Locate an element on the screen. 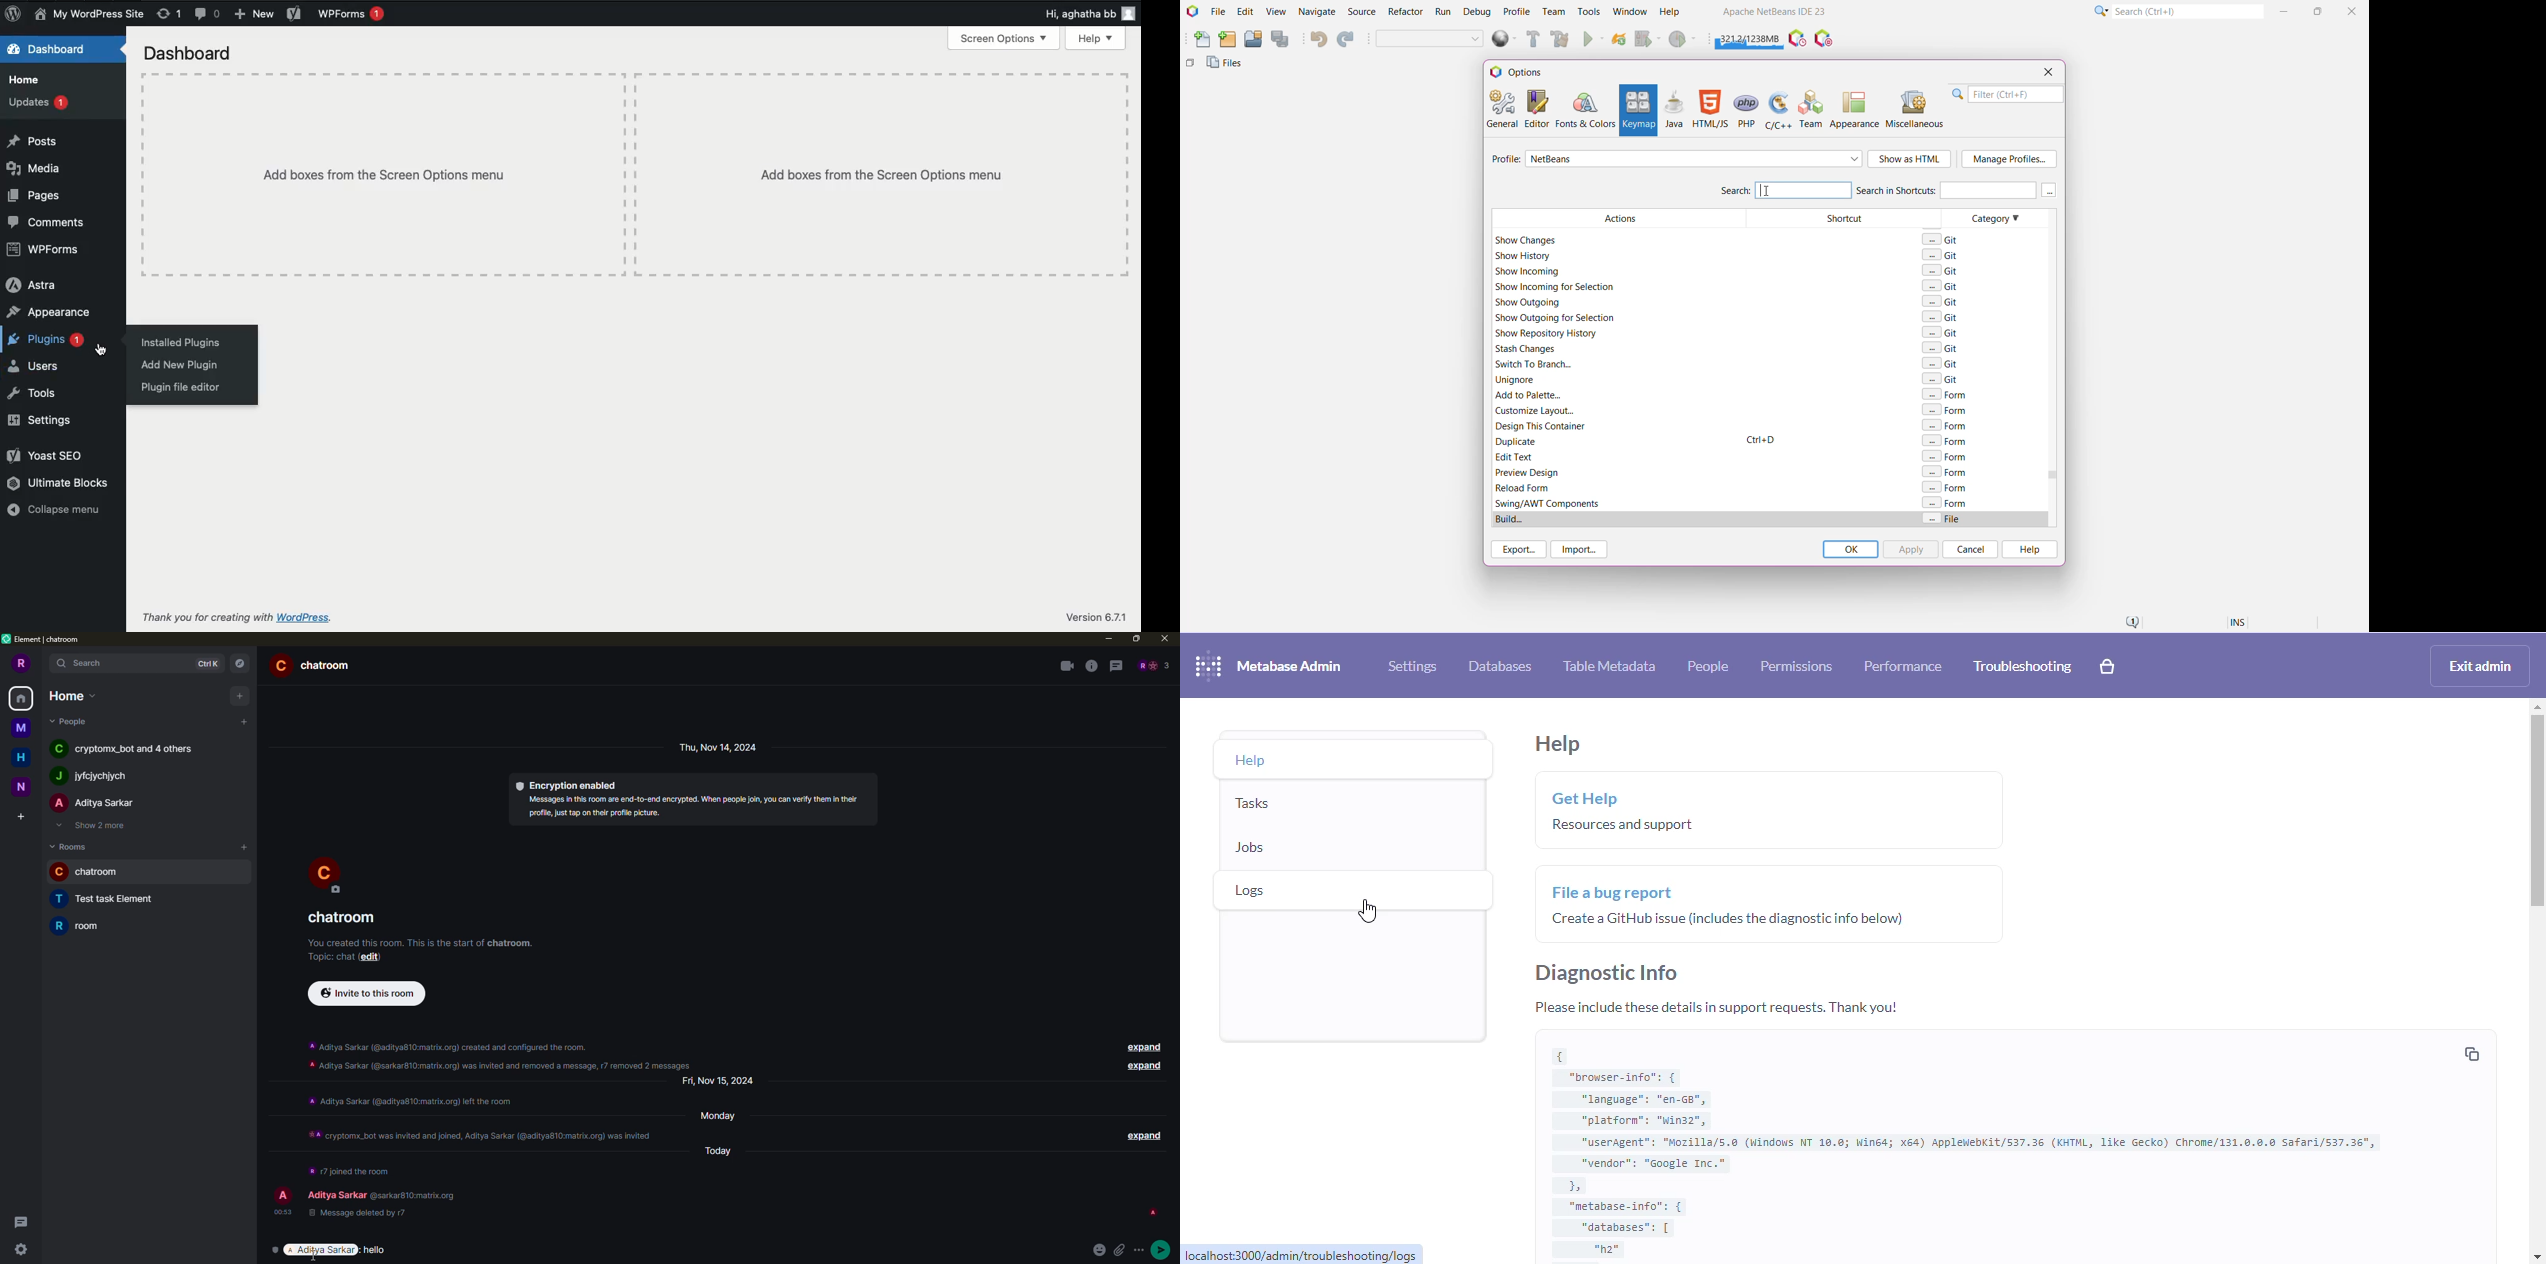 This screenshot has height=1288, width=2548. quick settings is located at coordinates (20, 1250).